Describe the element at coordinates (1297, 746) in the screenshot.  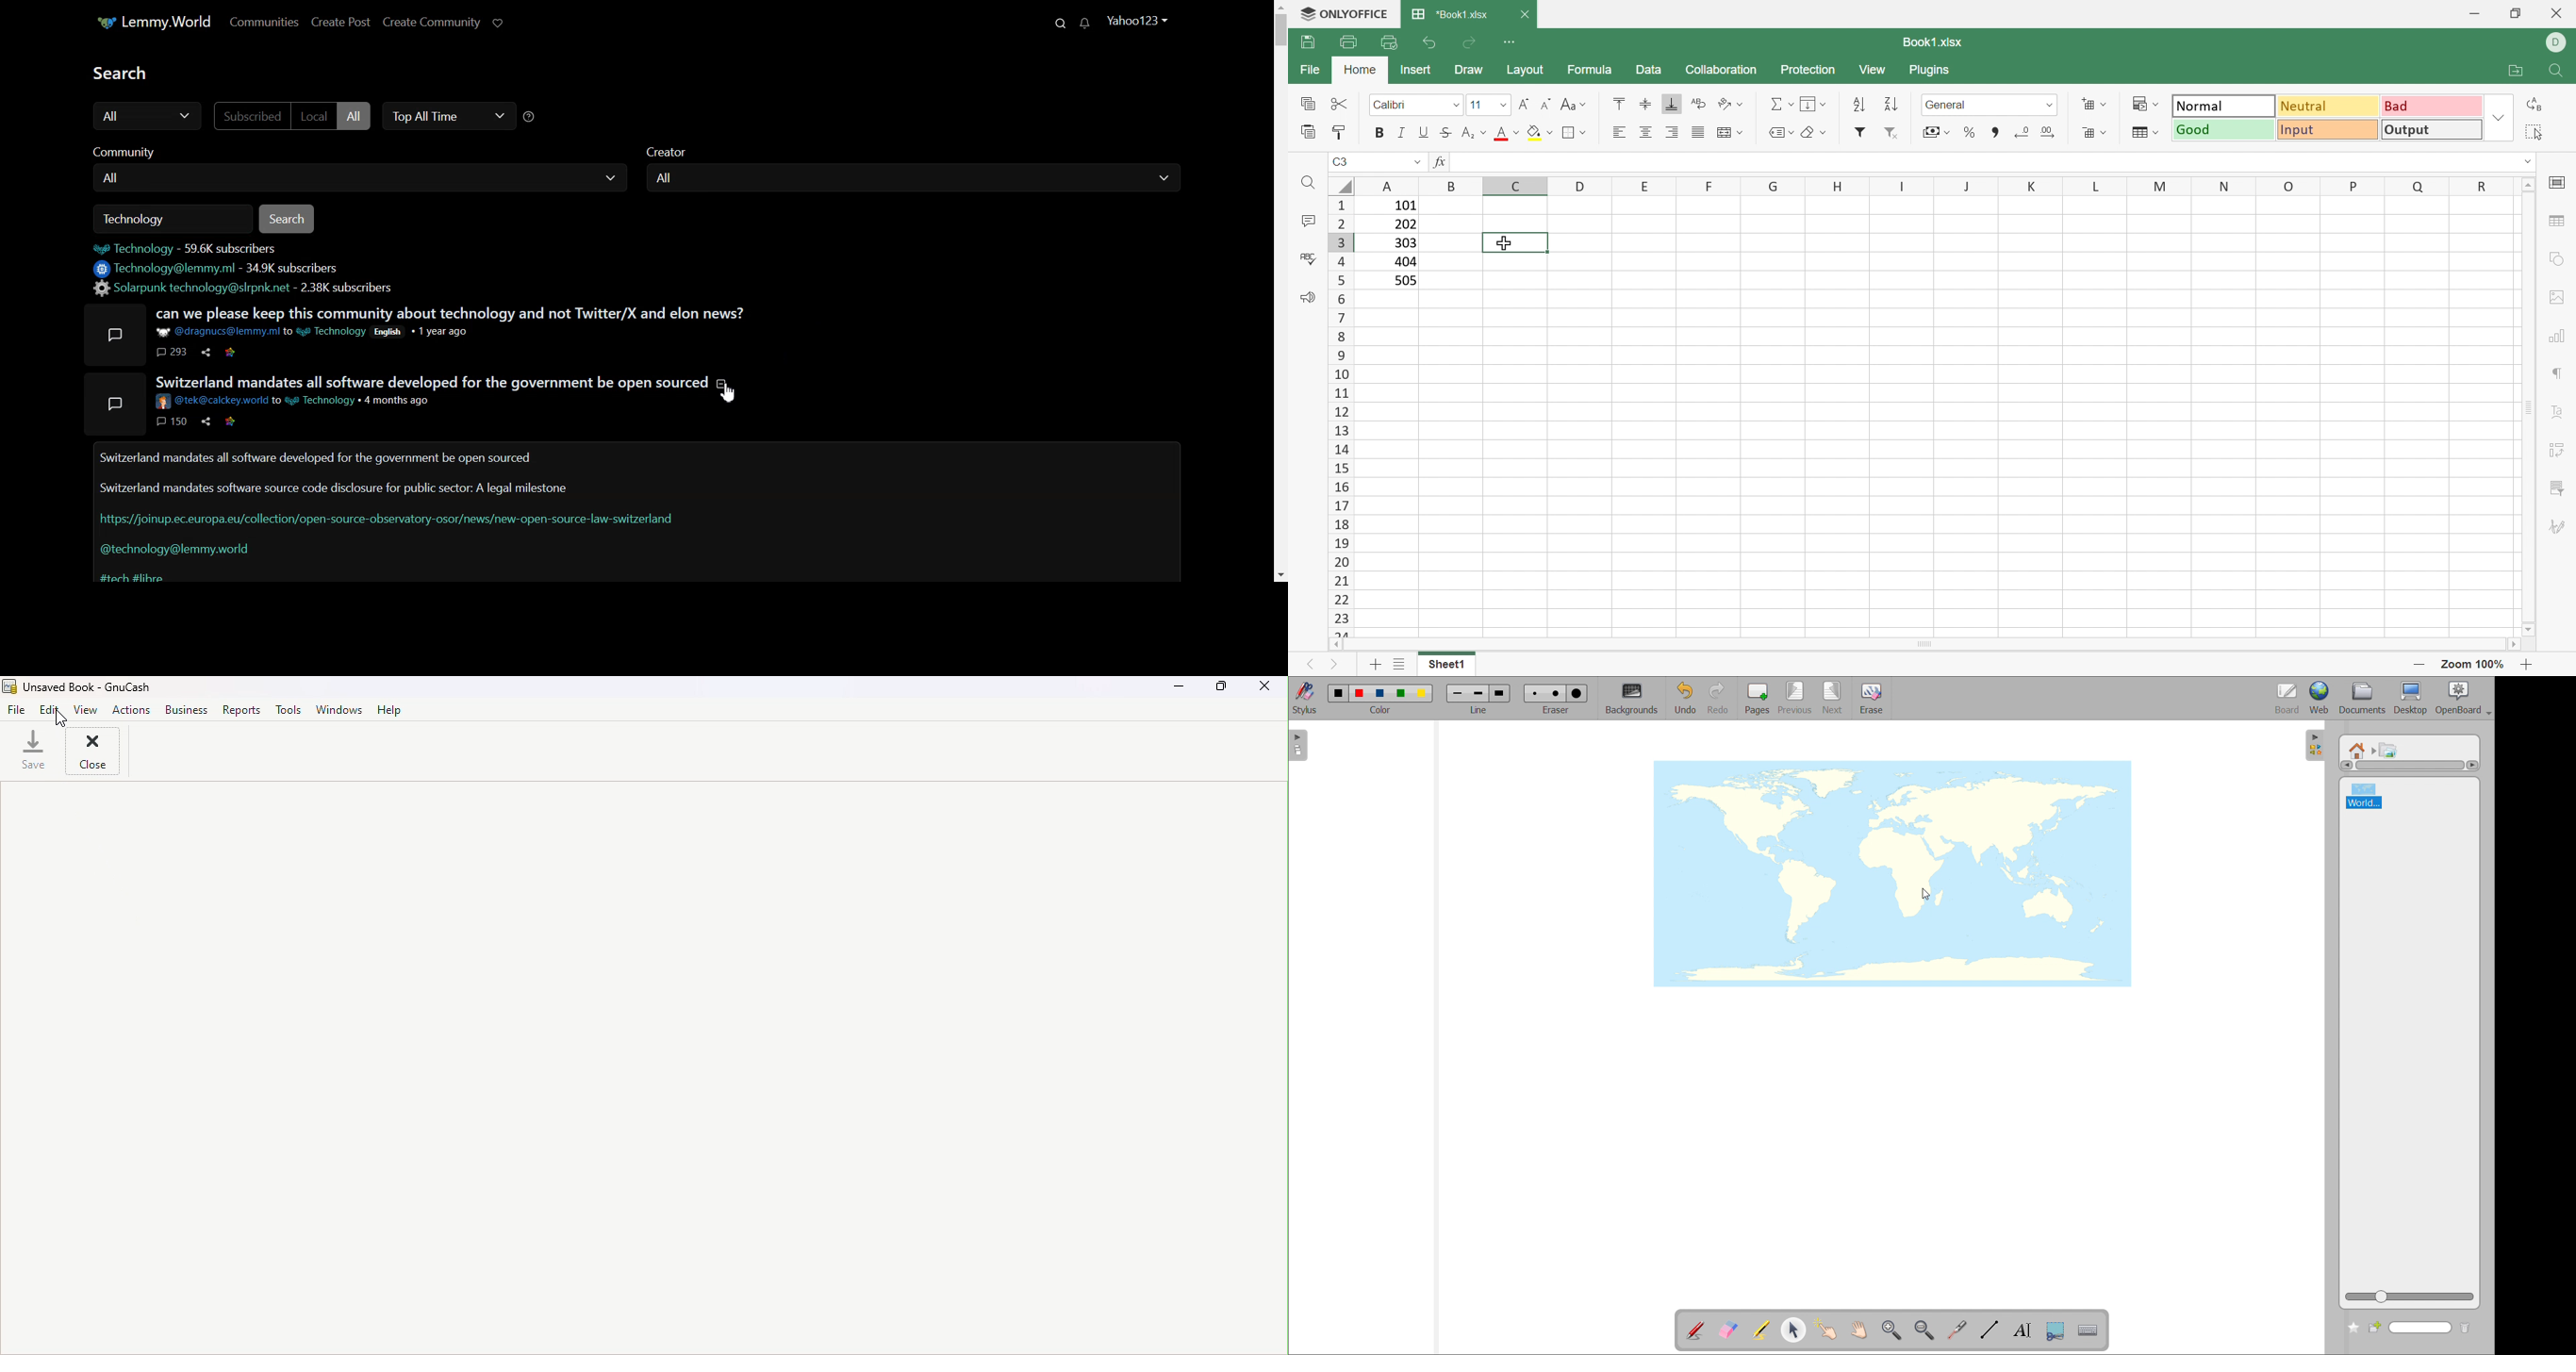
I see `open pages view` at that location.